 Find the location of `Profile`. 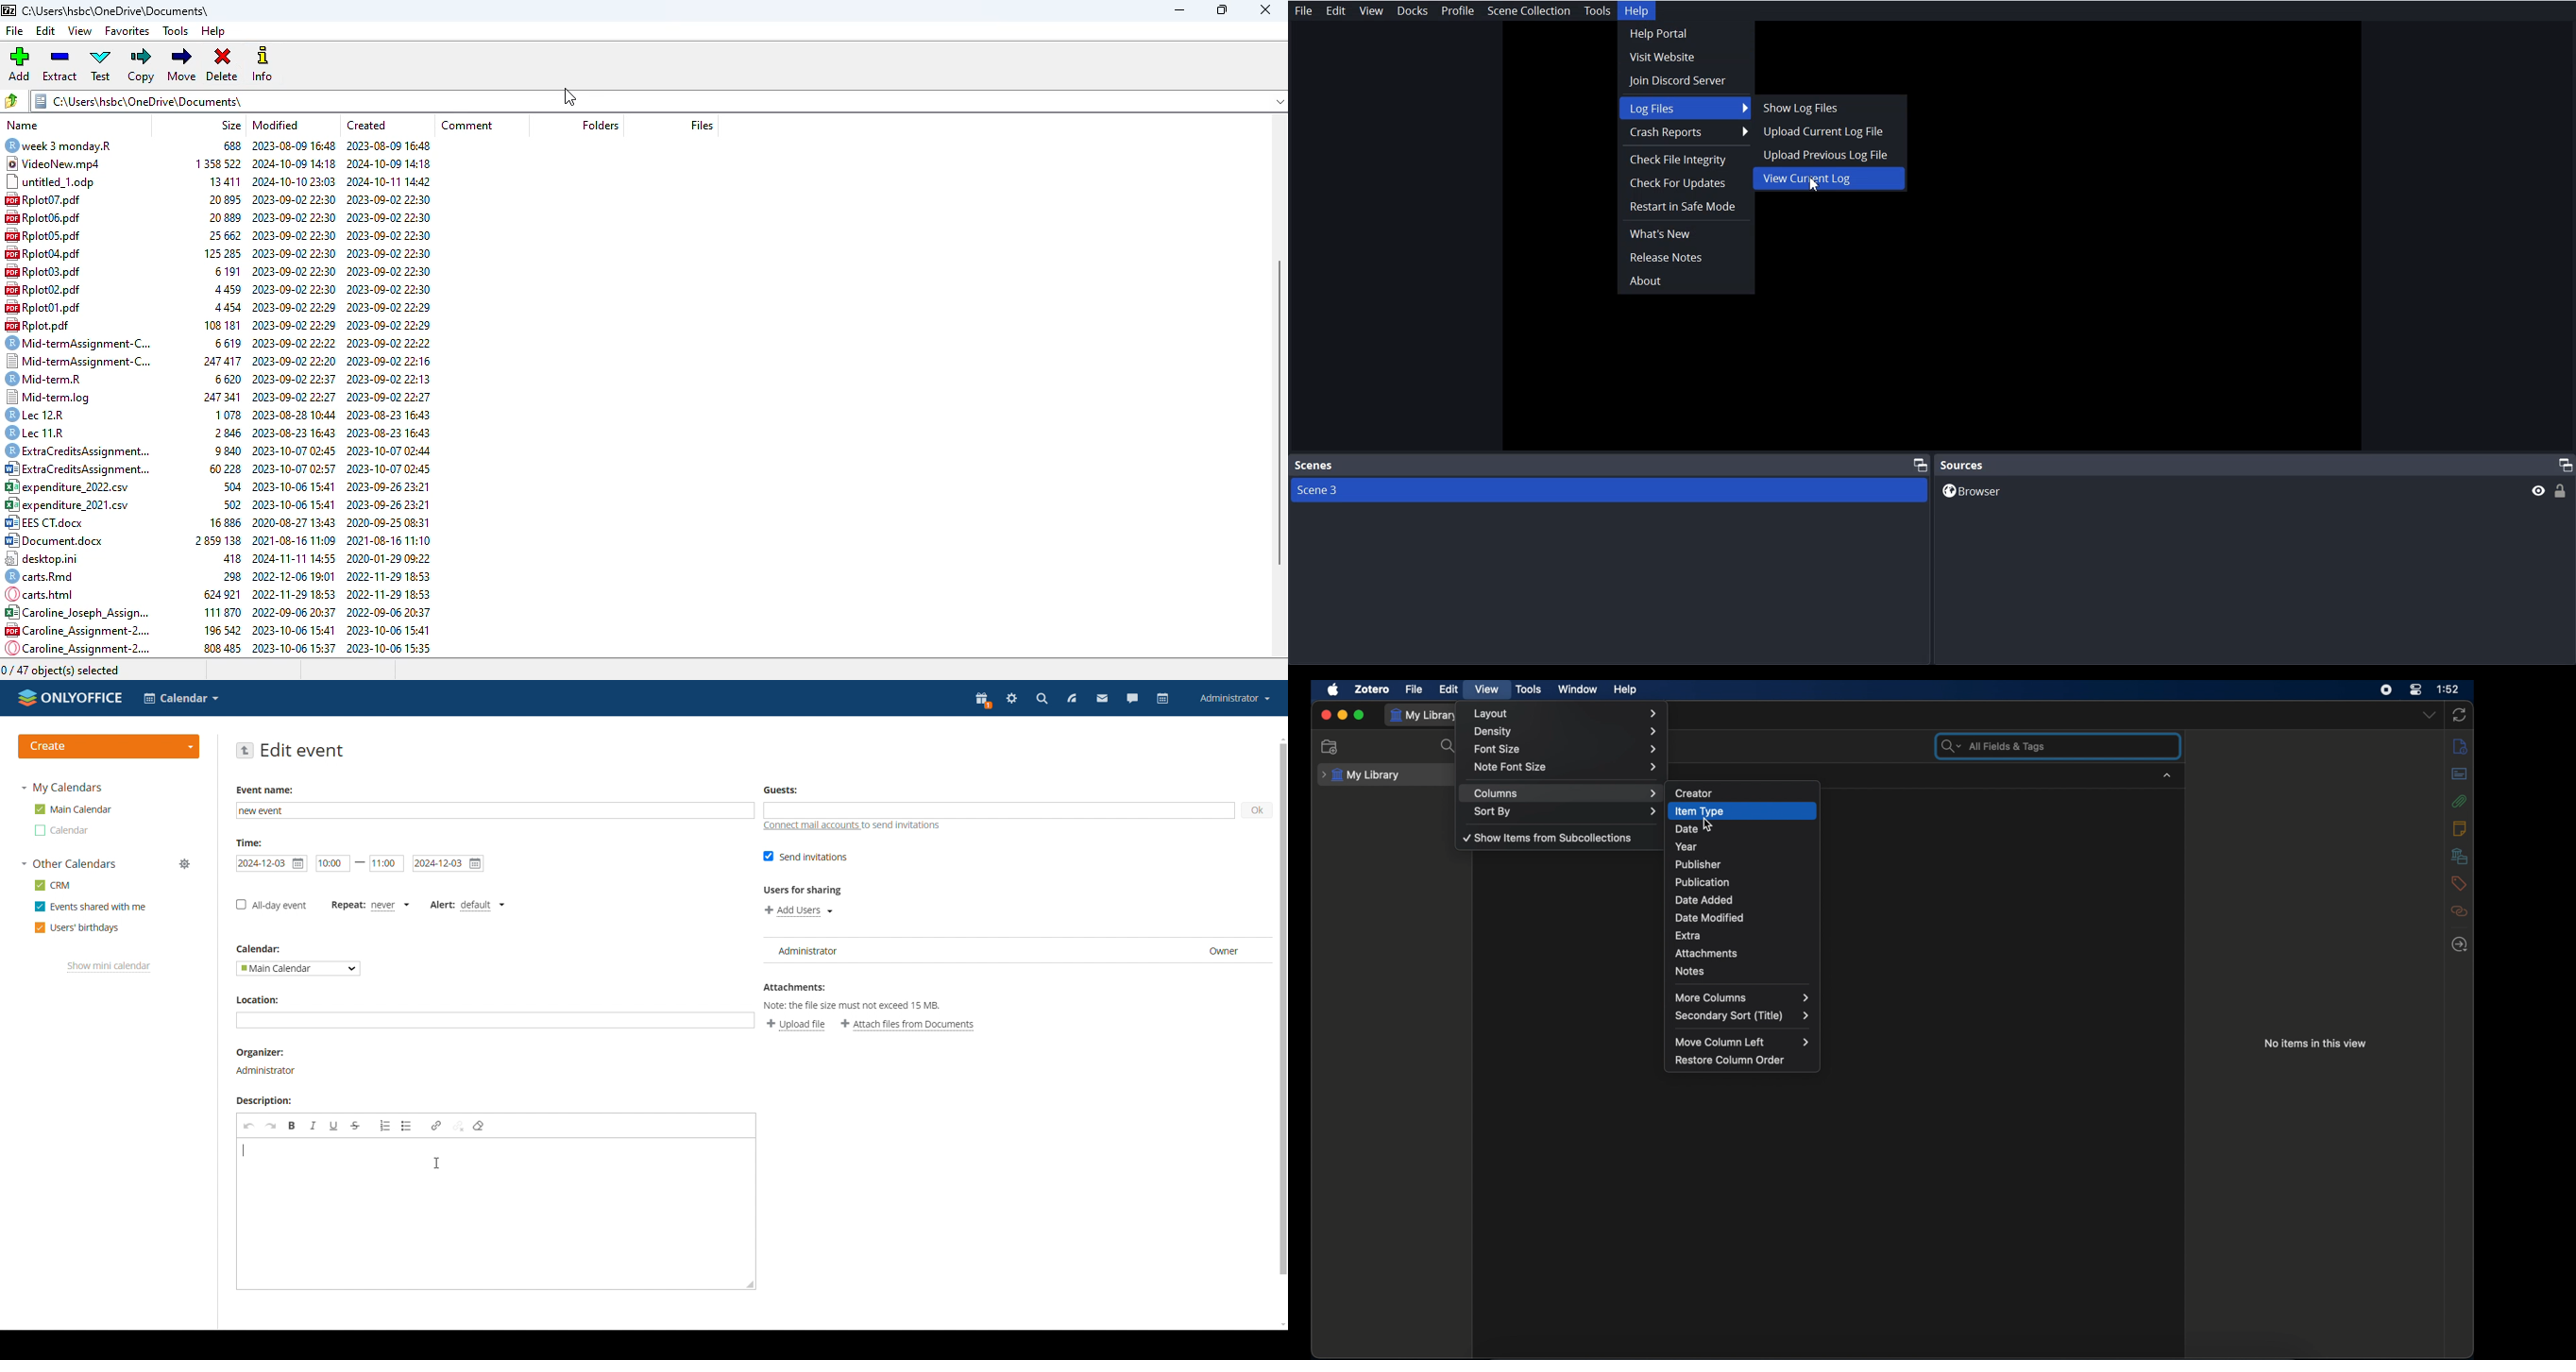

Profile is located at coordinates (1456, 11).